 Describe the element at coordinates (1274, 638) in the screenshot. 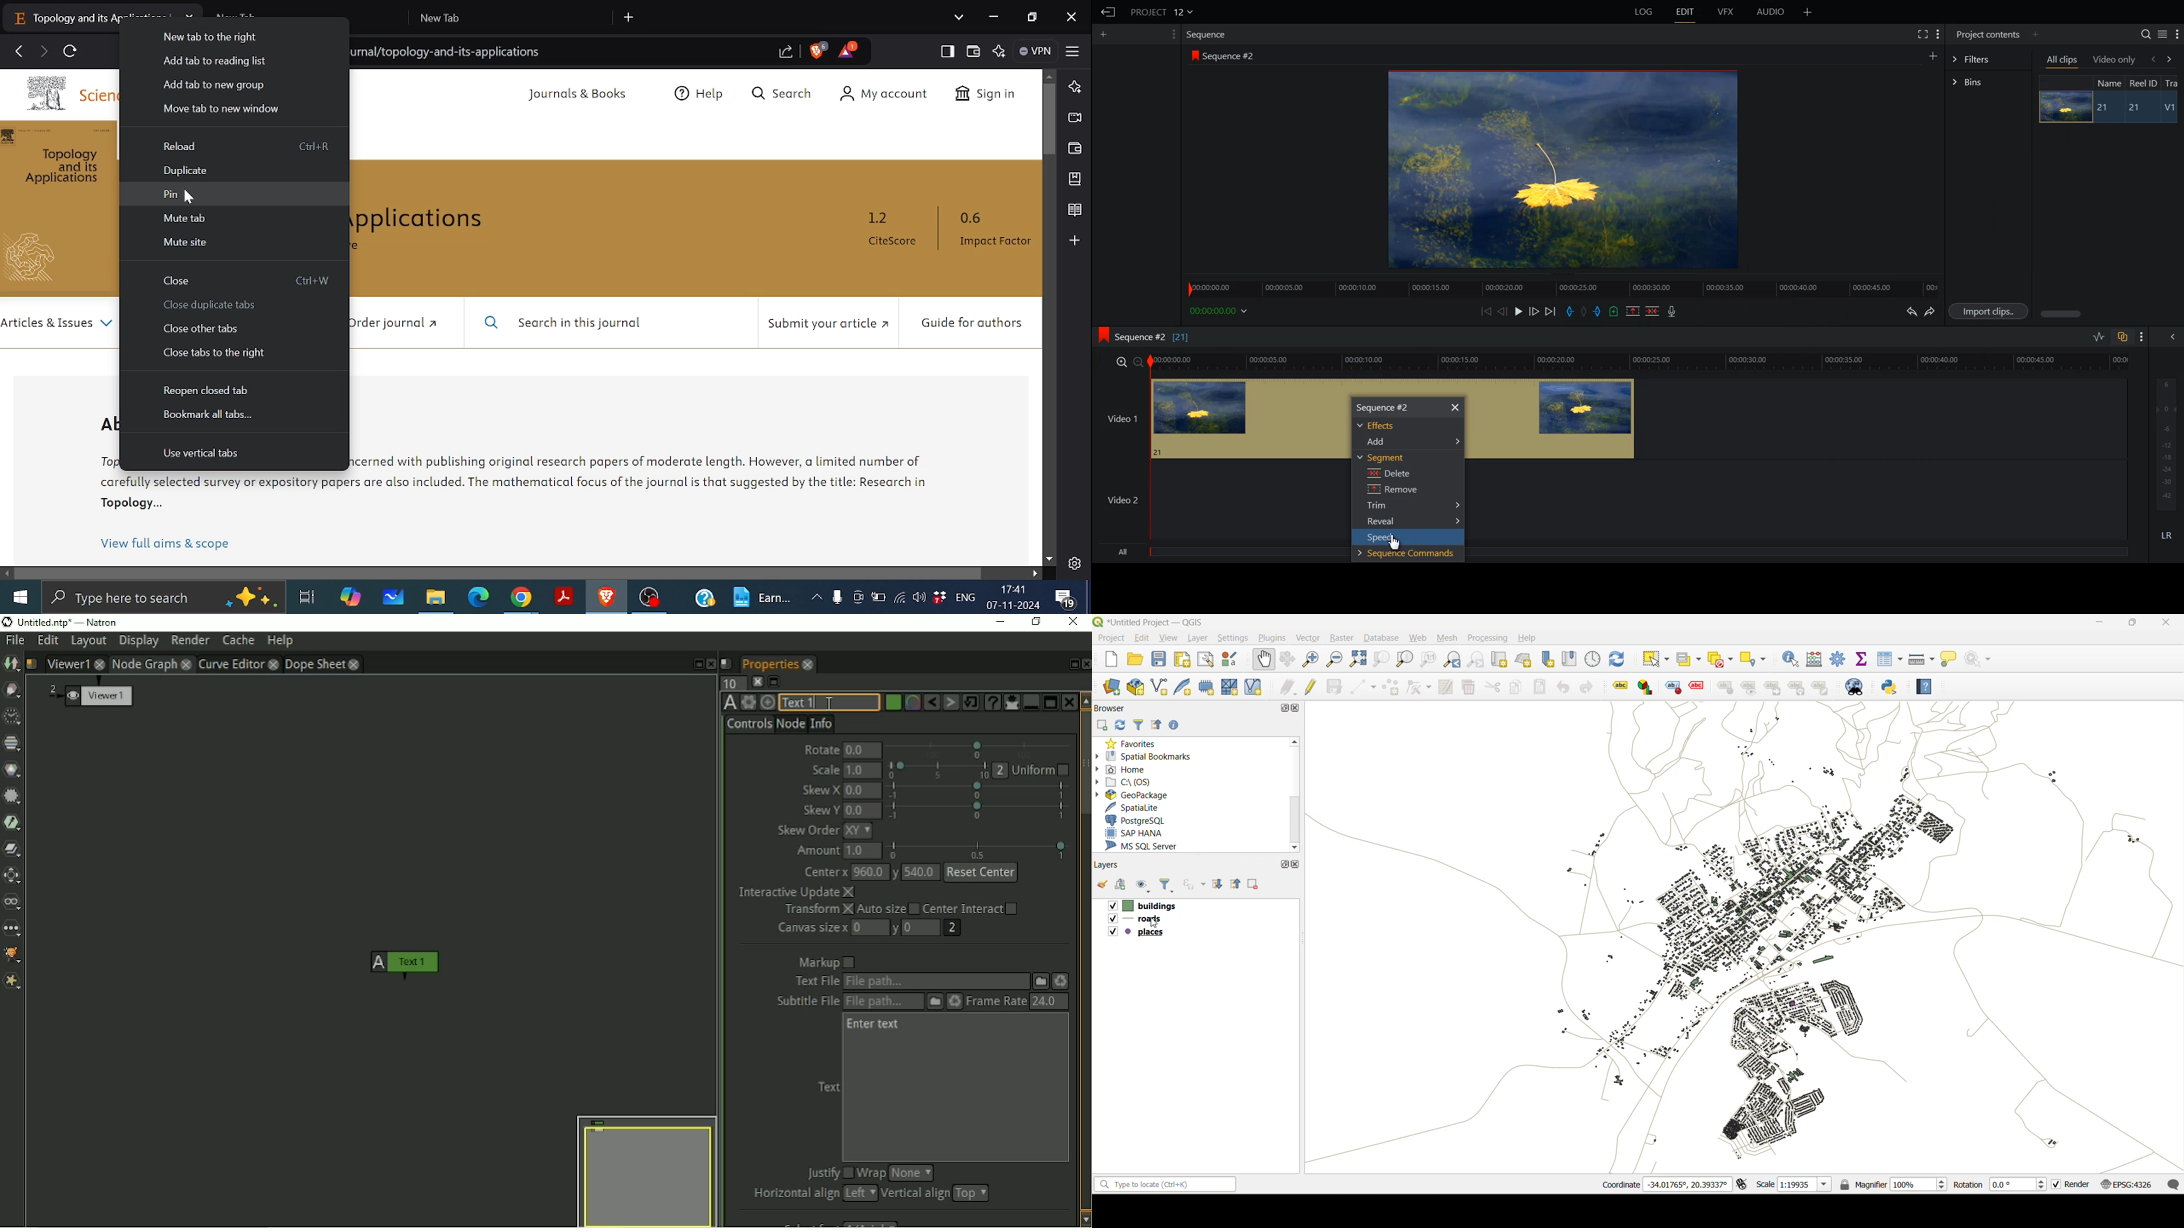

I see `plugins` at that location.